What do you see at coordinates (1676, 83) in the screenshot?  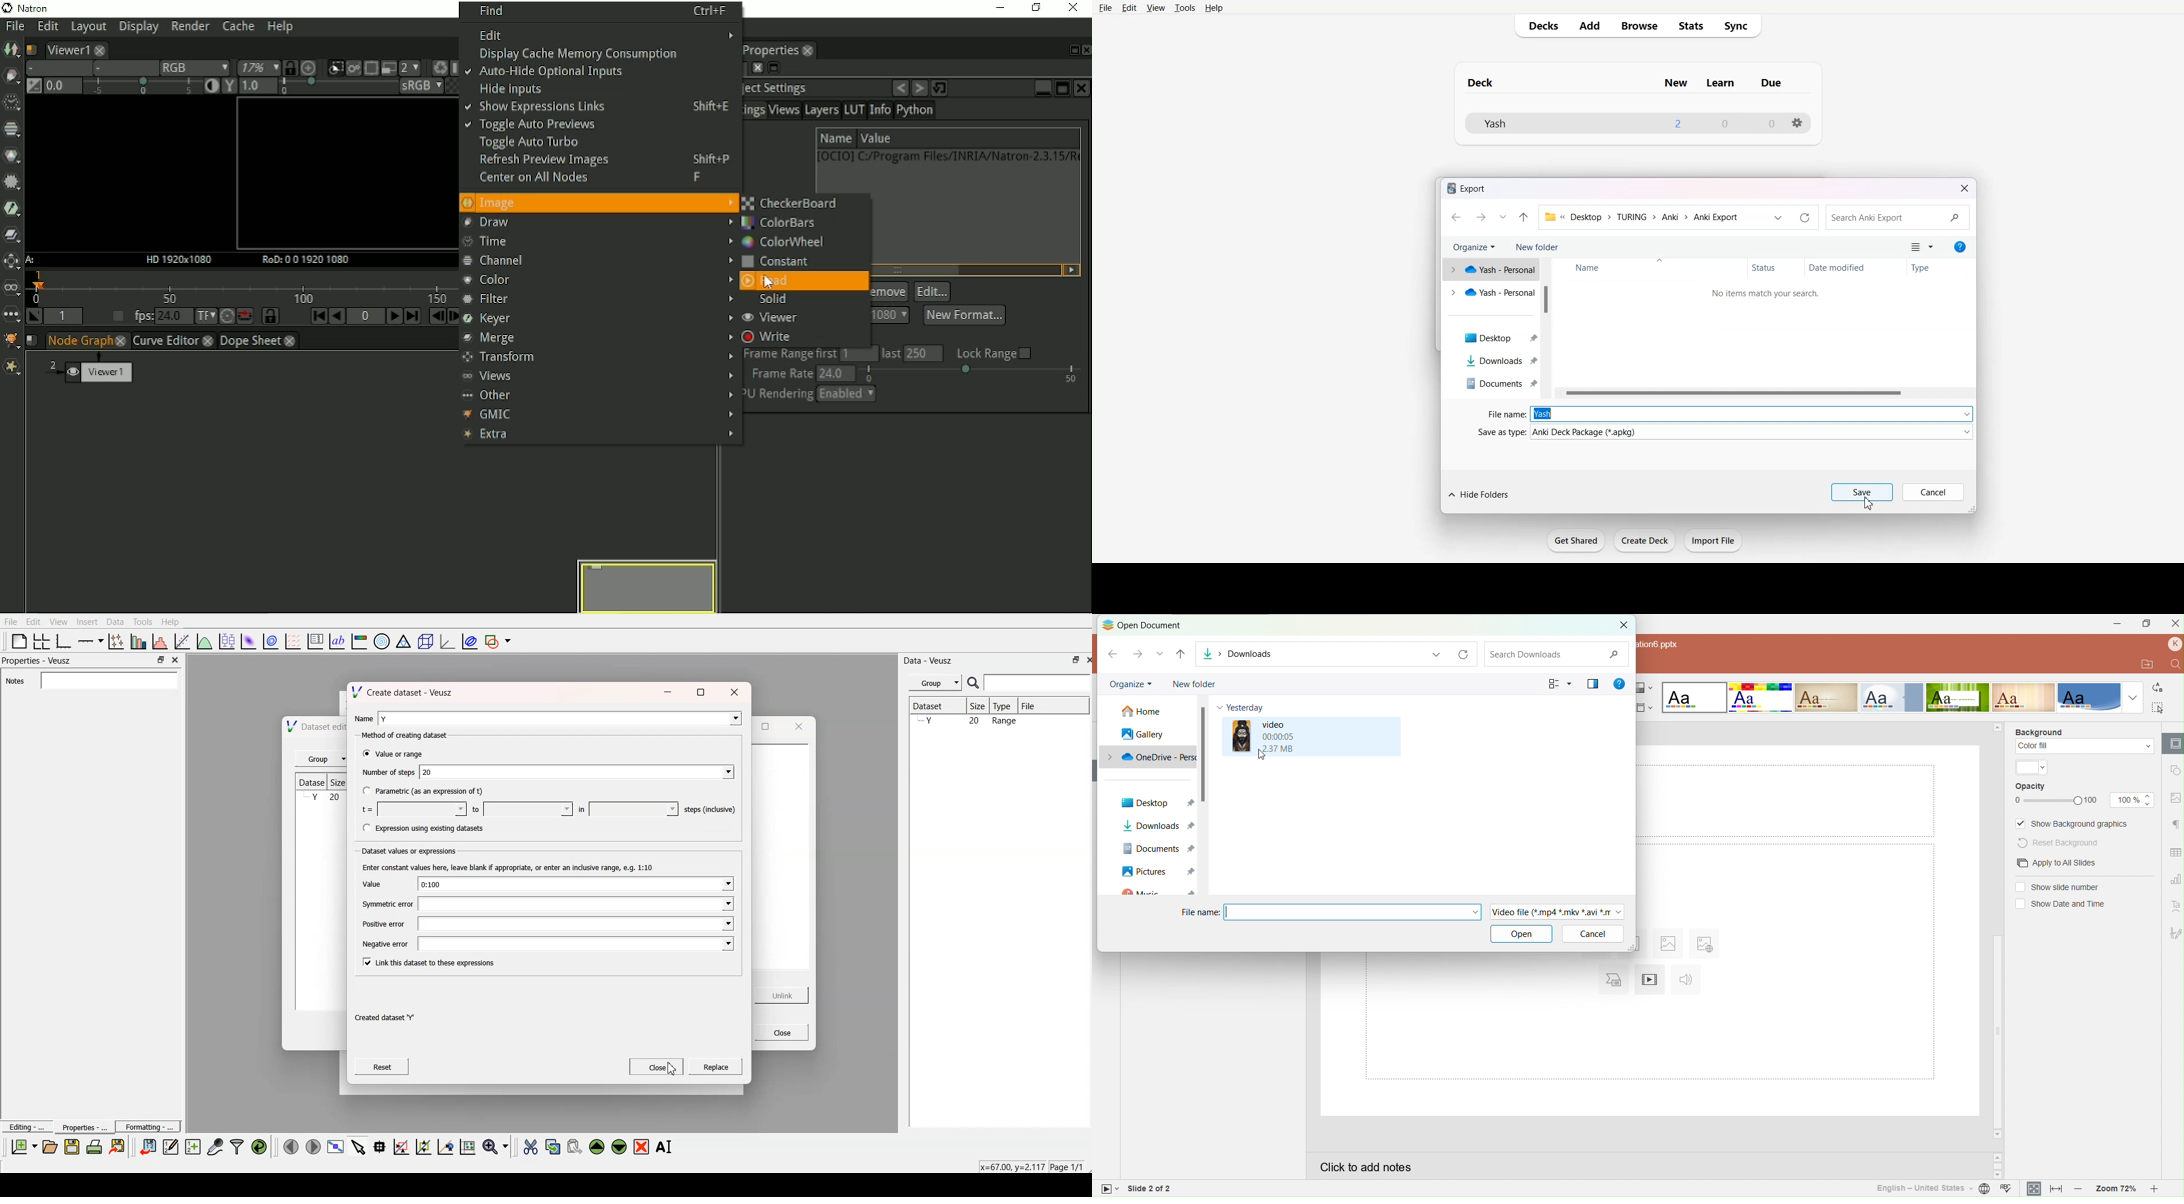 I see `new` at bounding box center [1676, 83].